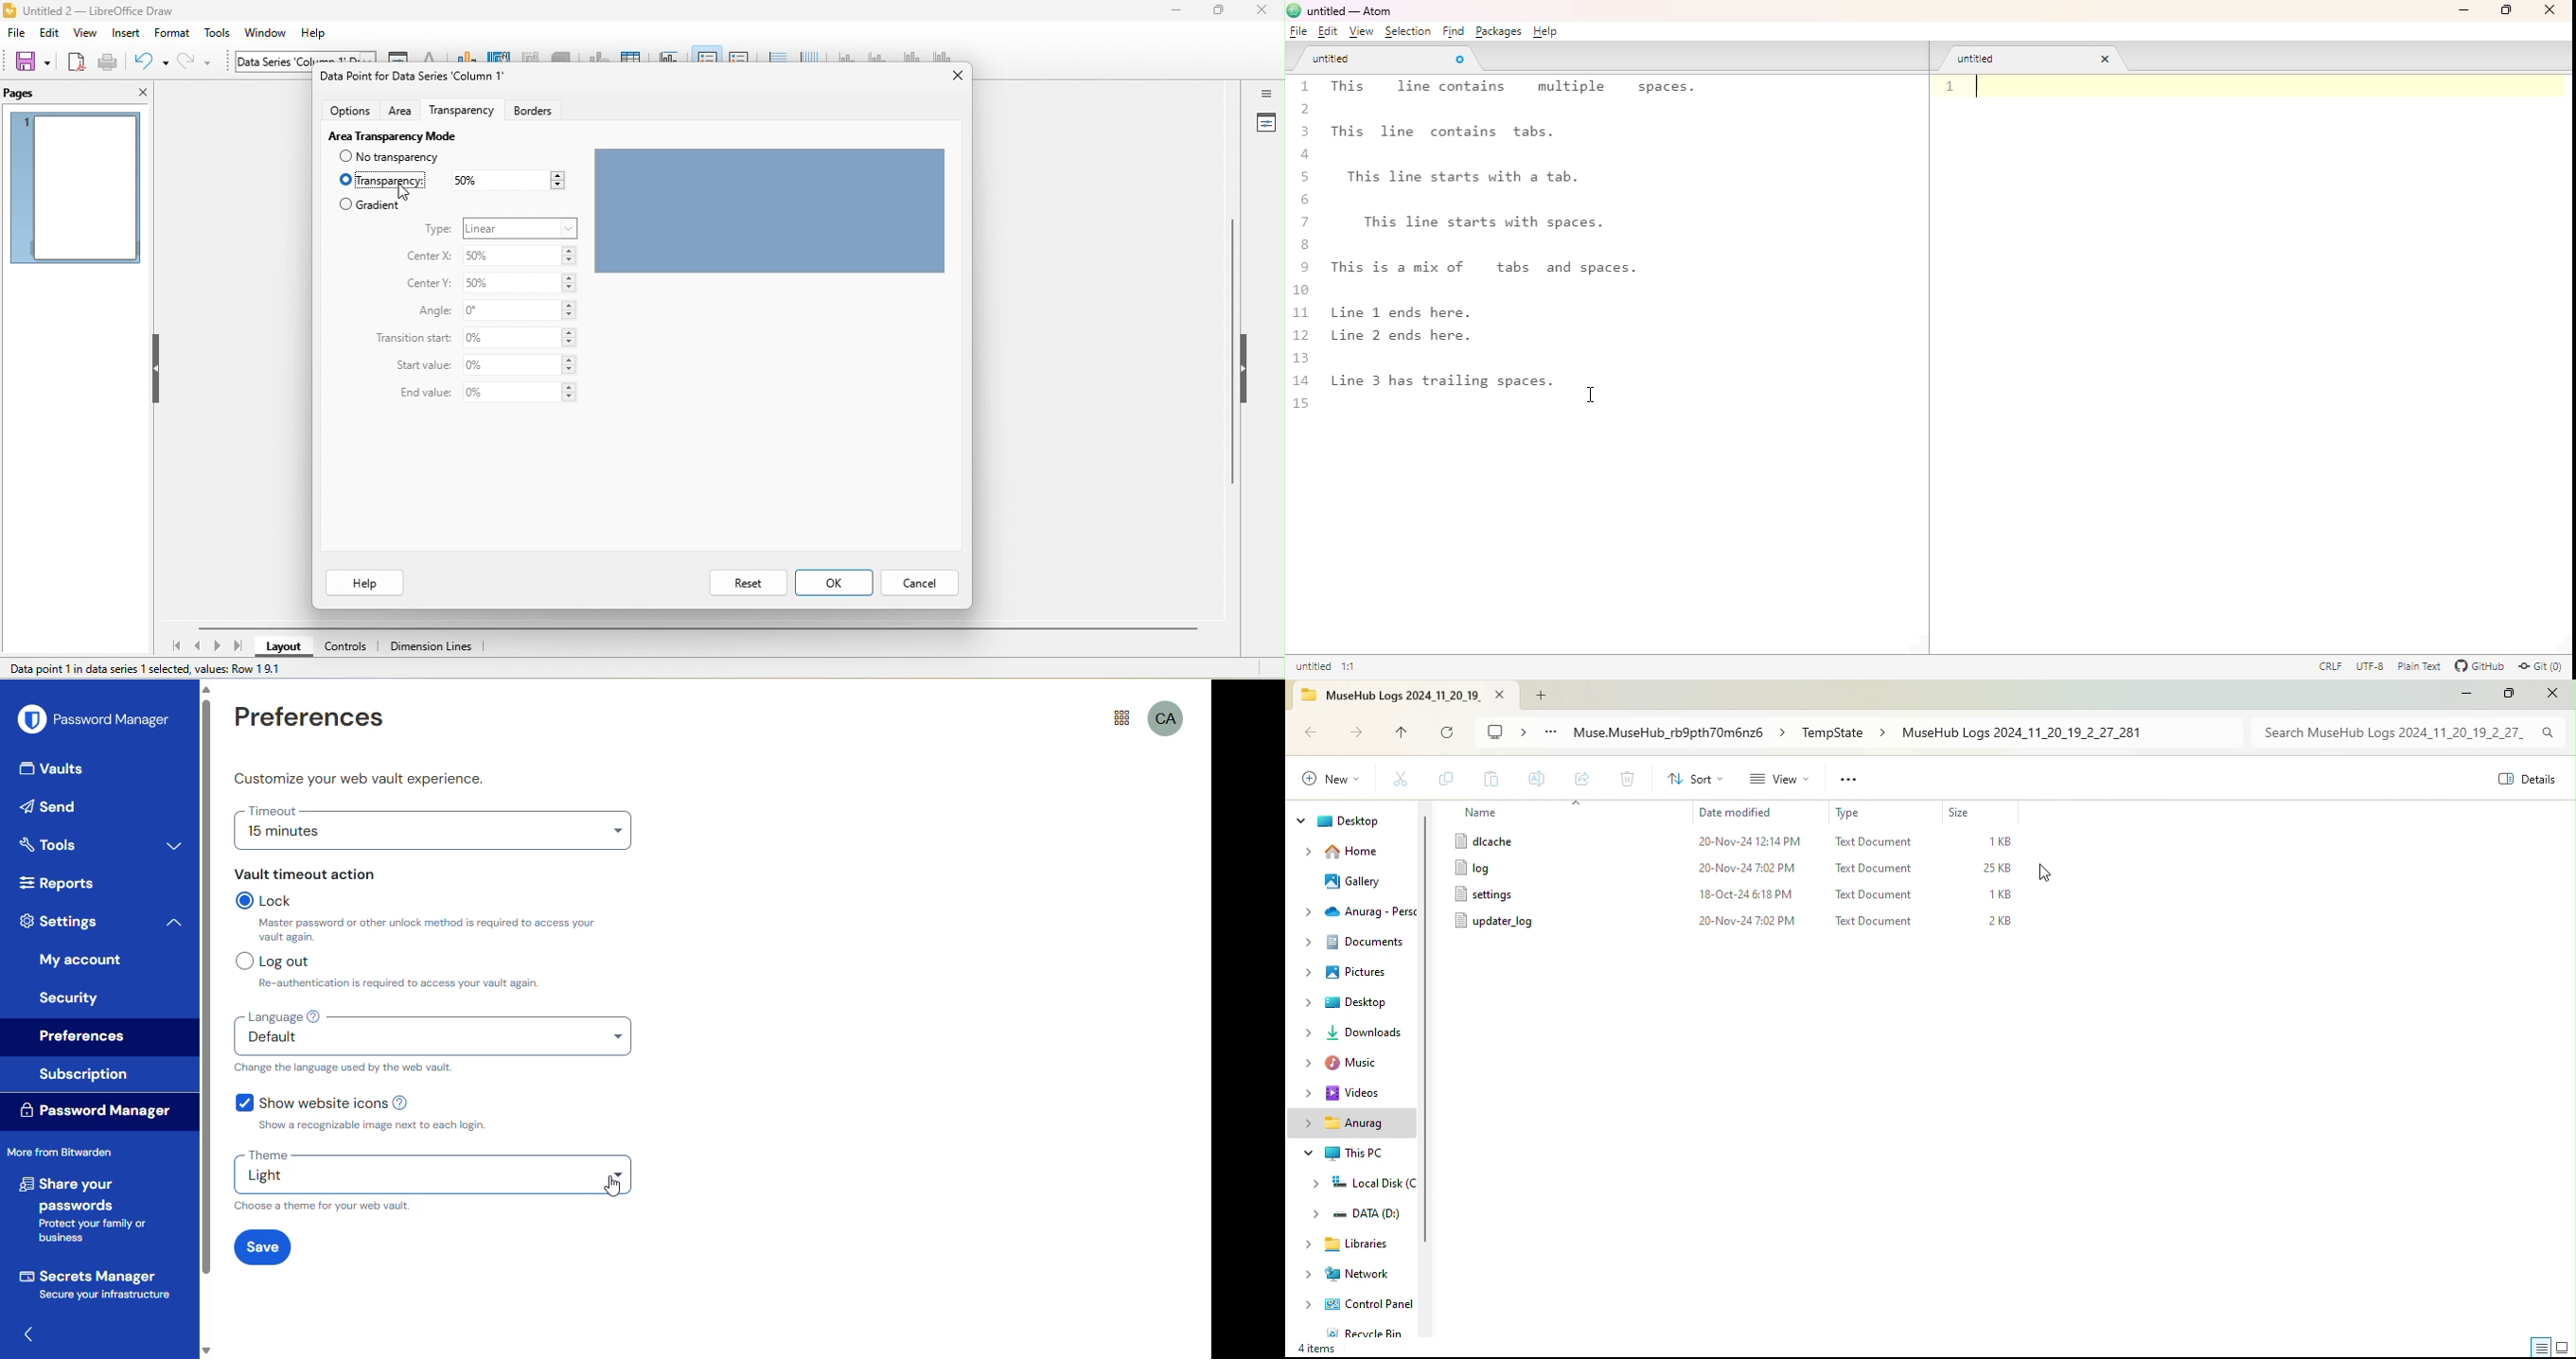 Image resolution: width=2576 pixels, height=1372 pixels. Describe the element at coordinates (2370, 666) in the screenshot. I see `UTF-8` at that location.